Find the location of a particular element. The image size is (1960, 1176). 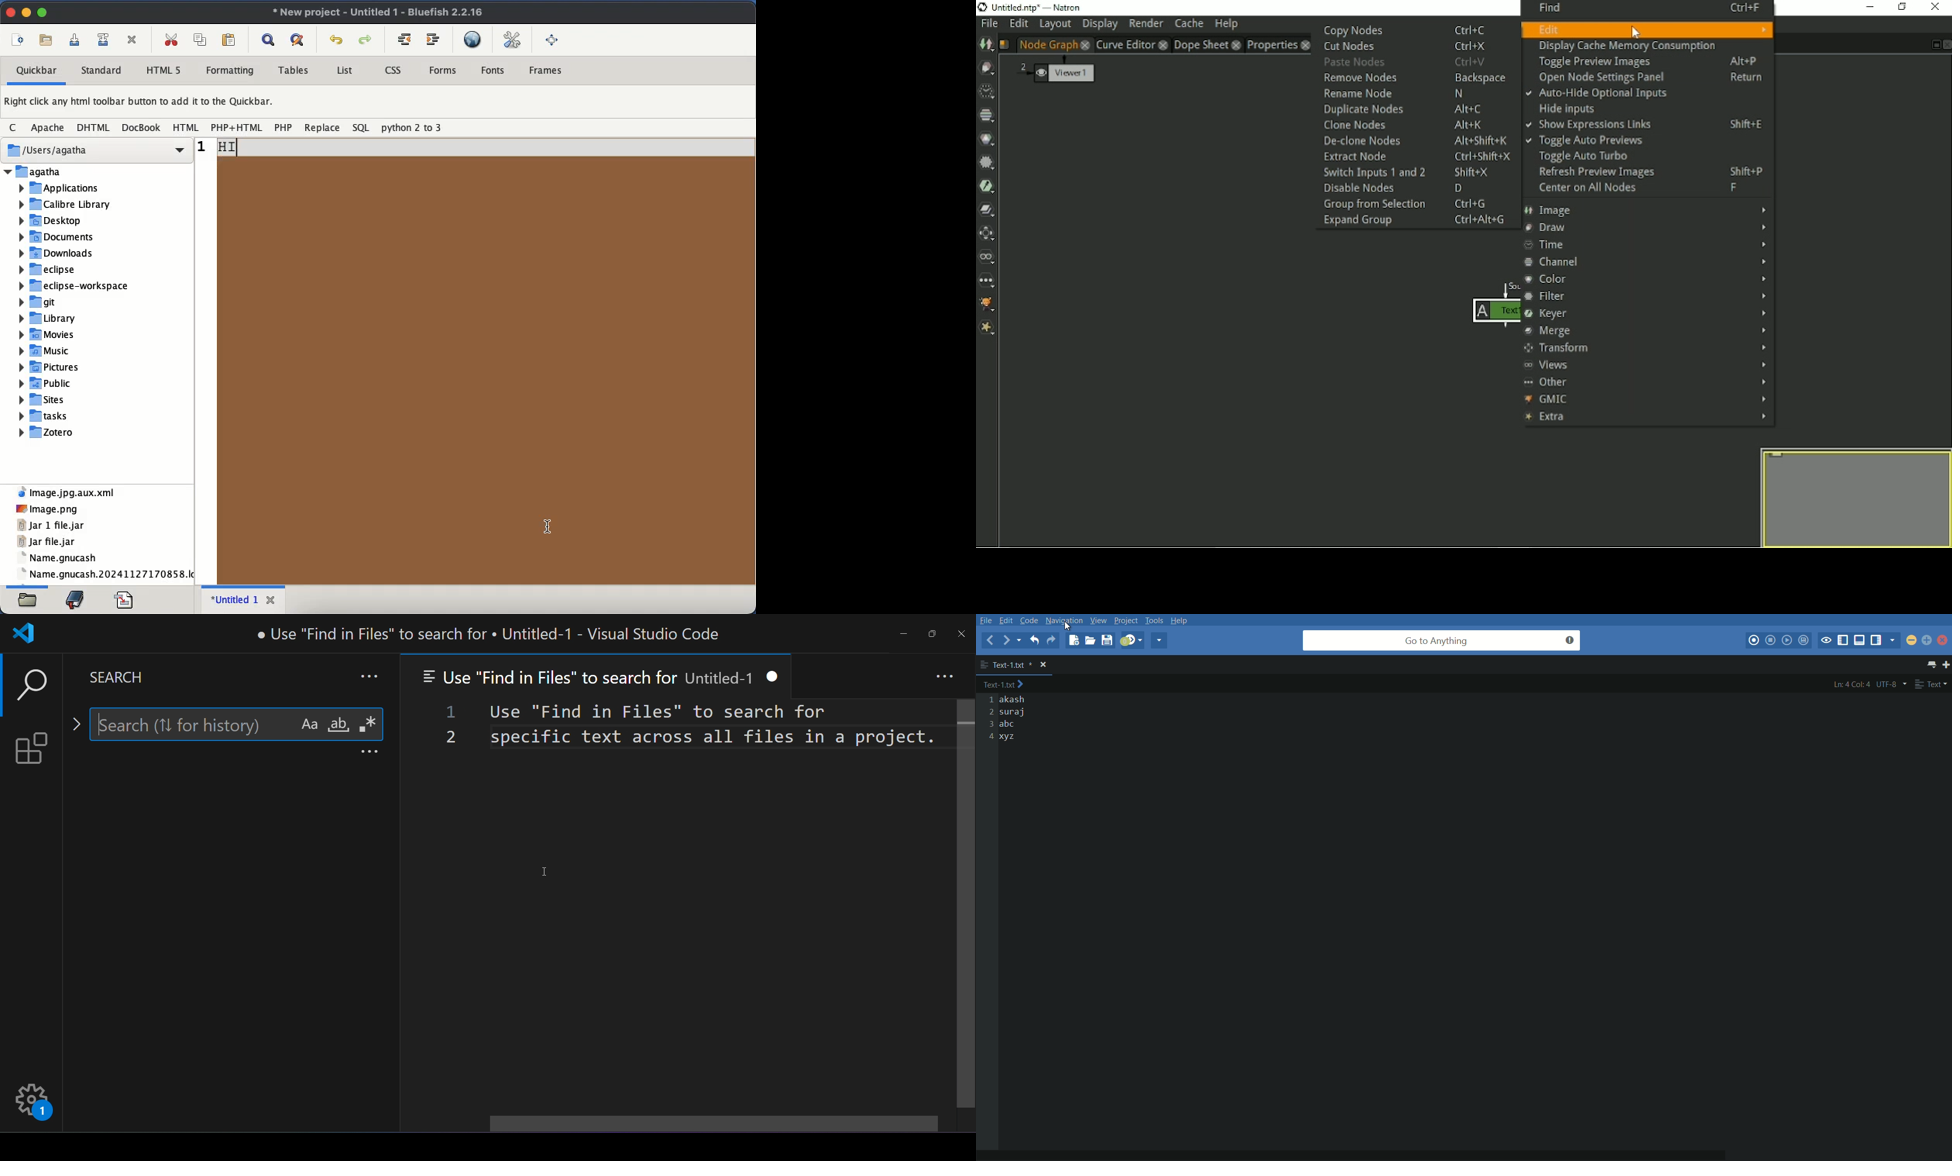

Desktop is located at coordinates (51, 222).